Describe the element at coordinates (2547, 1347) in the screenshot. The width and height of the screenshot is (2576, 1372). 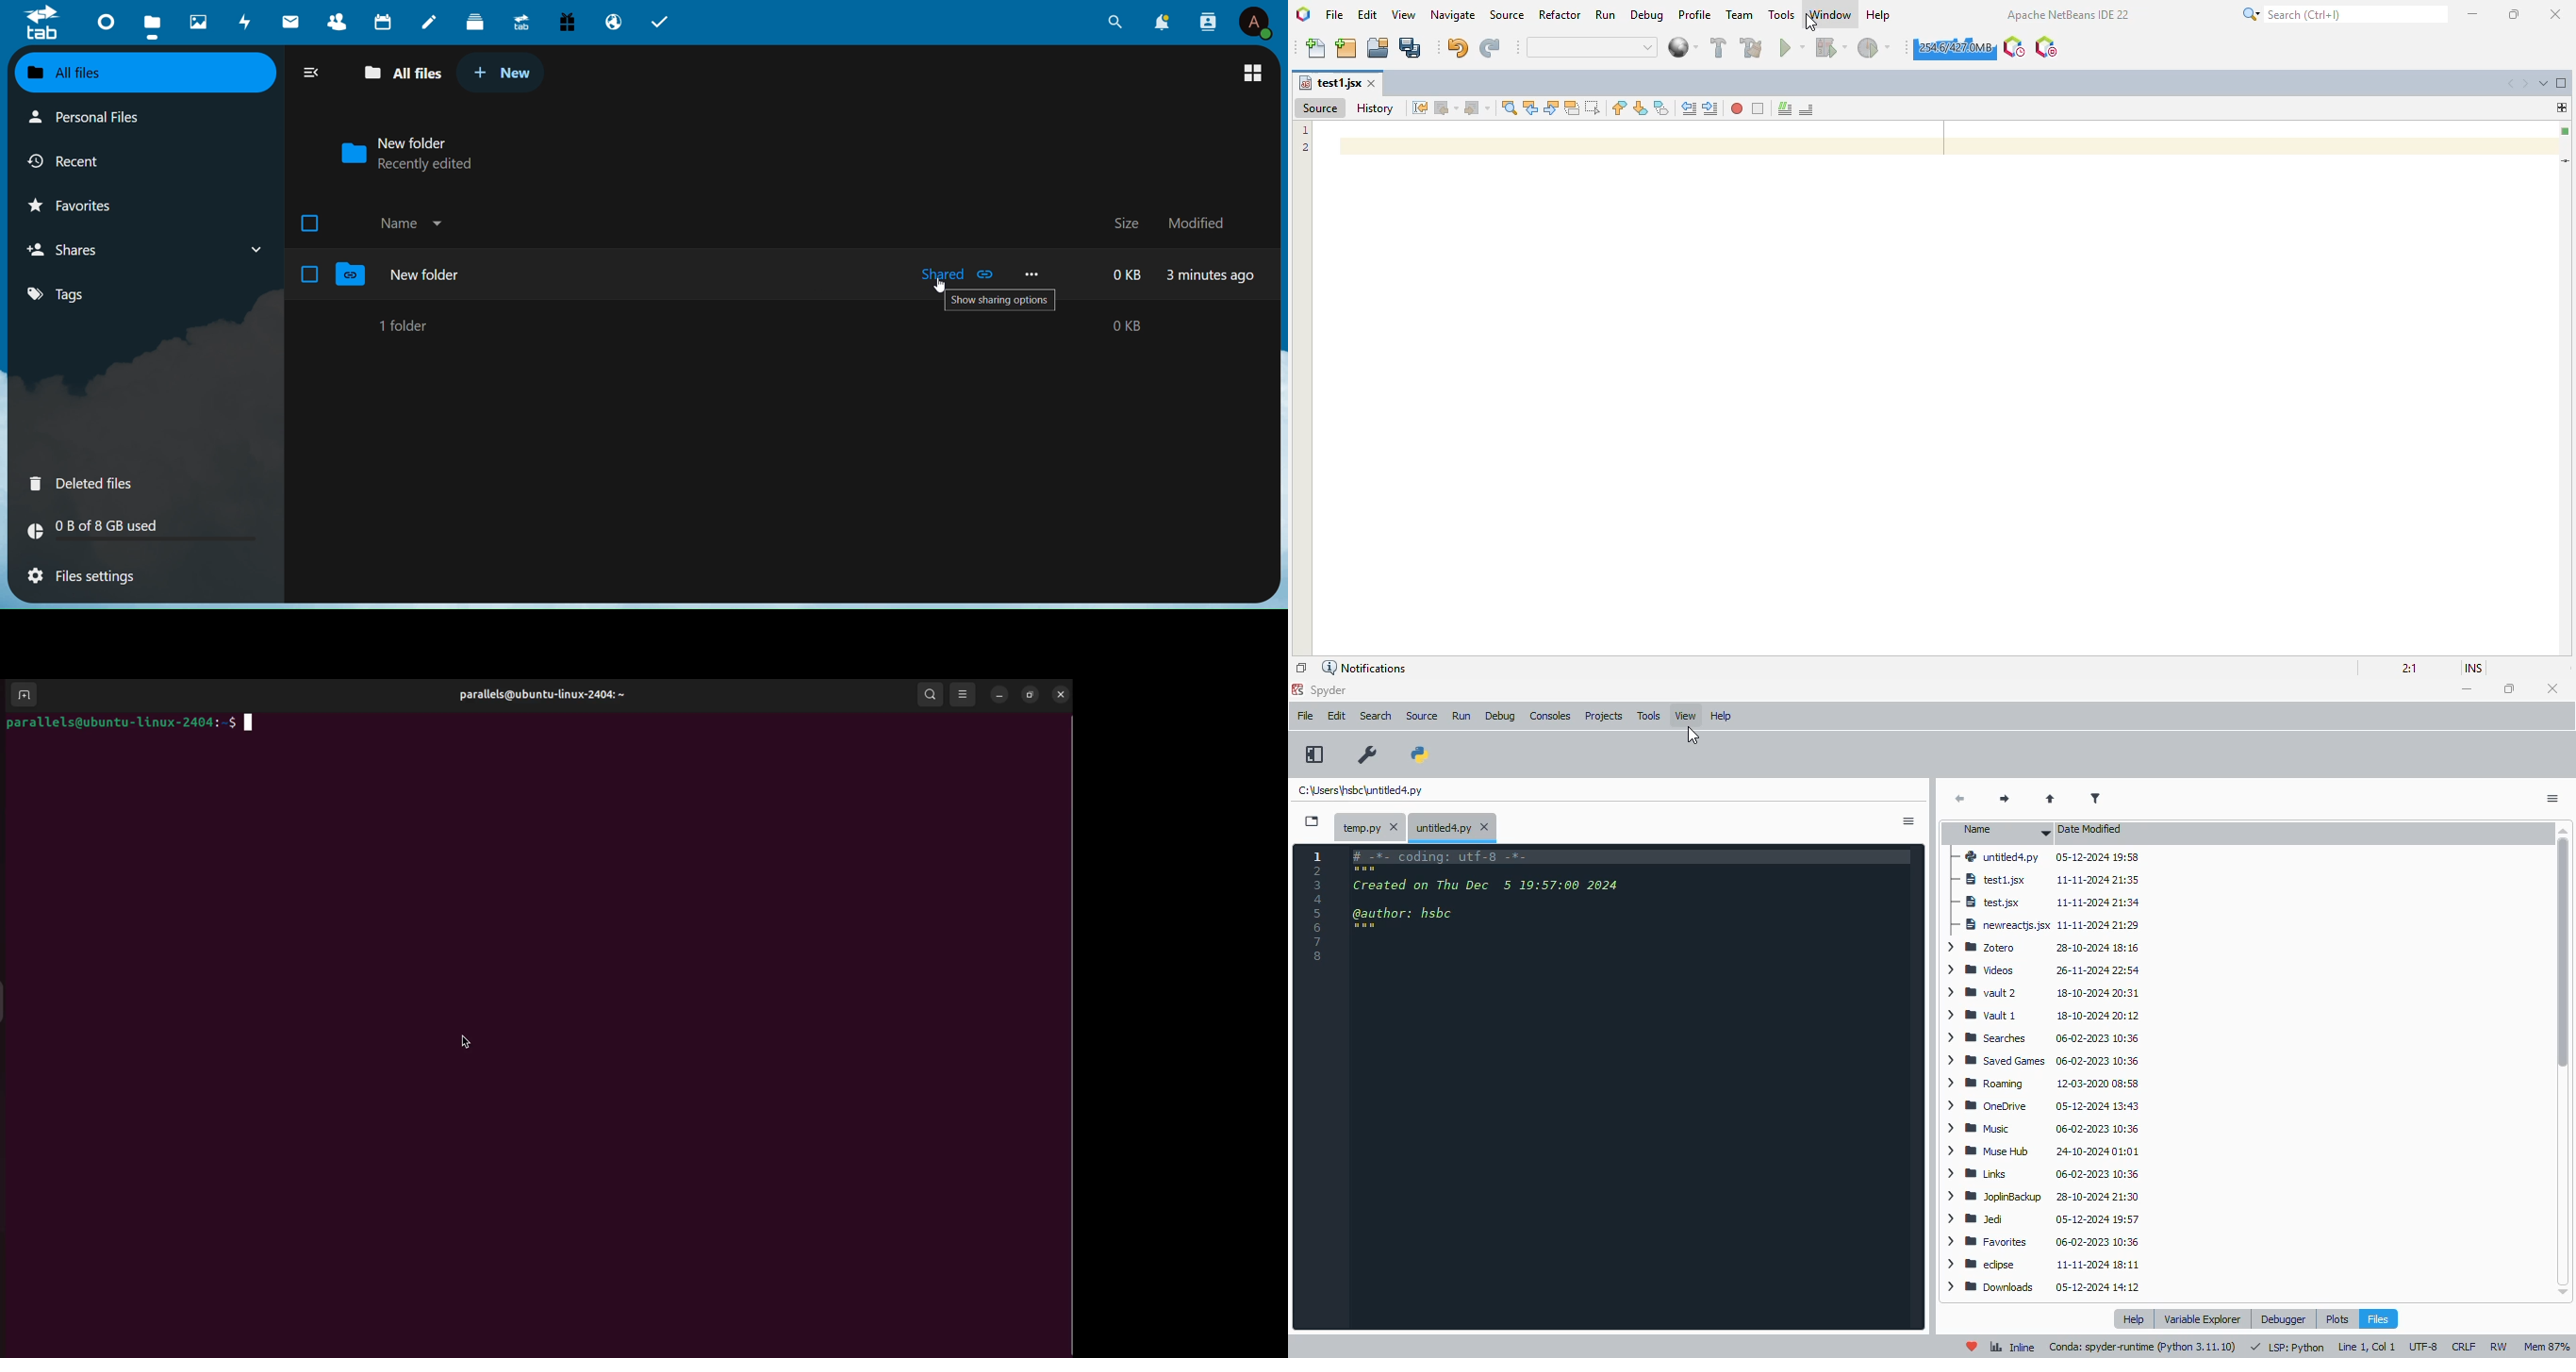
I see `mem 87%` at that location.